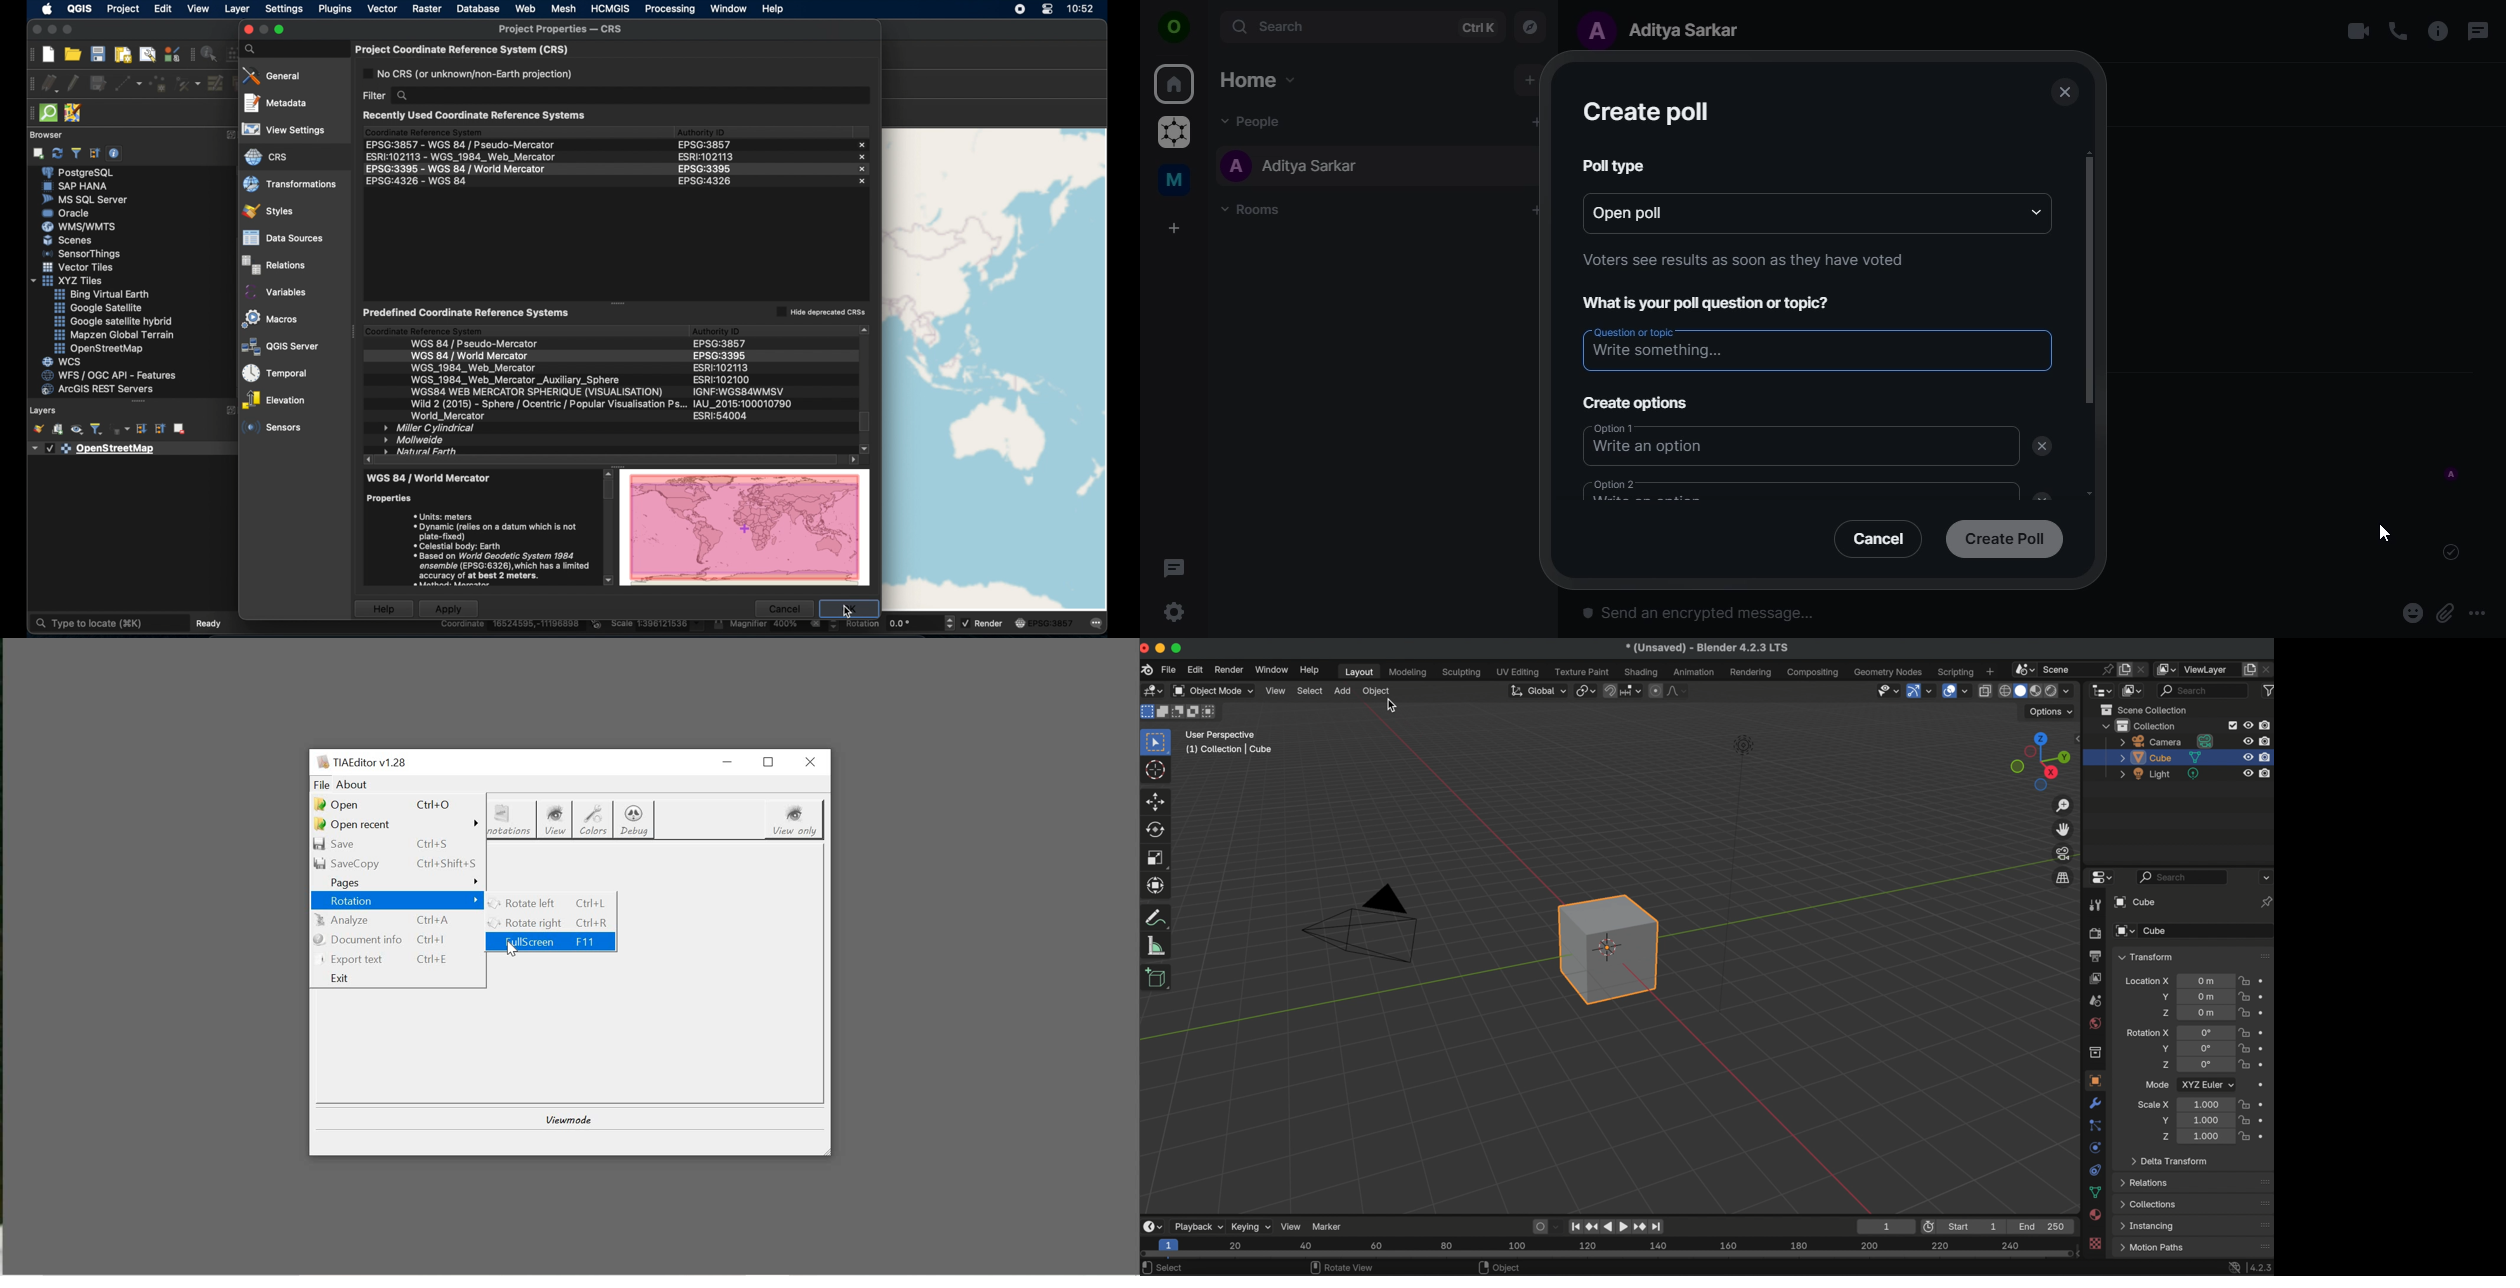 Image resolution: width=2520 pixels, height=1288 pixels. Describe the element at coordinates (1157, 858) in the screenshot. I see `scale` at that location.